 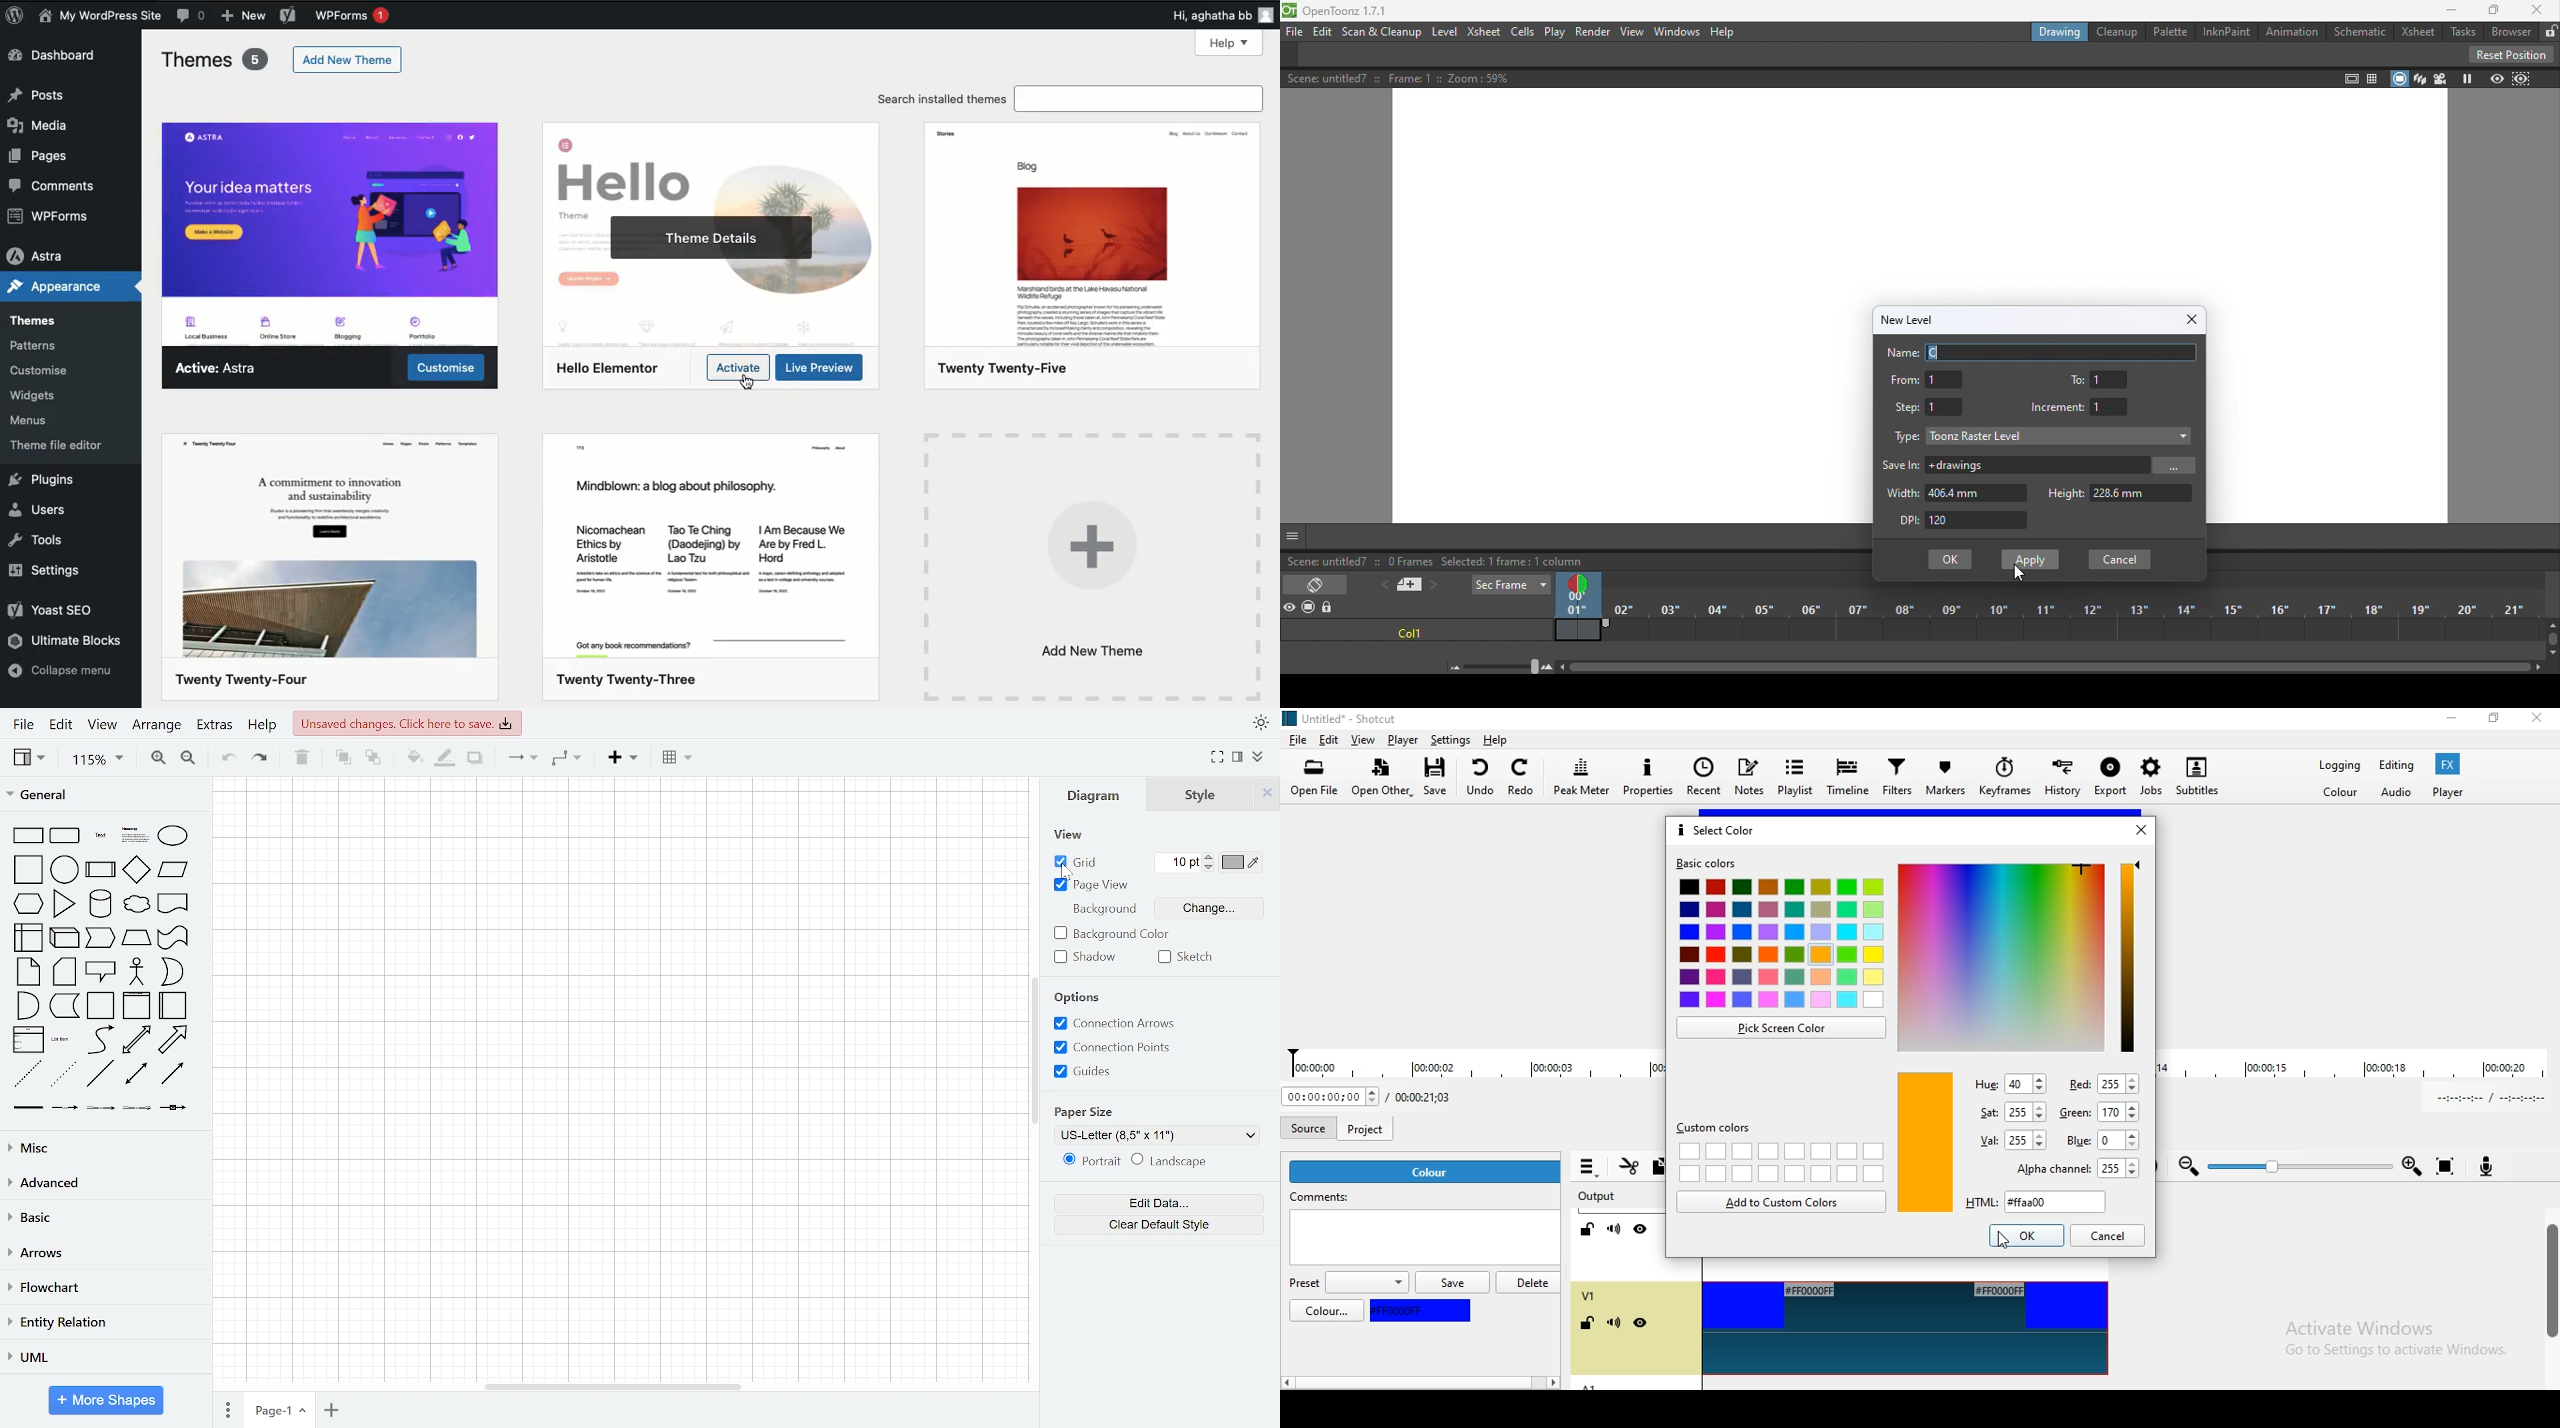 What do you see at coordinates (1925, 1146) in the screenshot?
I see `orange` at bounding box center [1925, 1146].